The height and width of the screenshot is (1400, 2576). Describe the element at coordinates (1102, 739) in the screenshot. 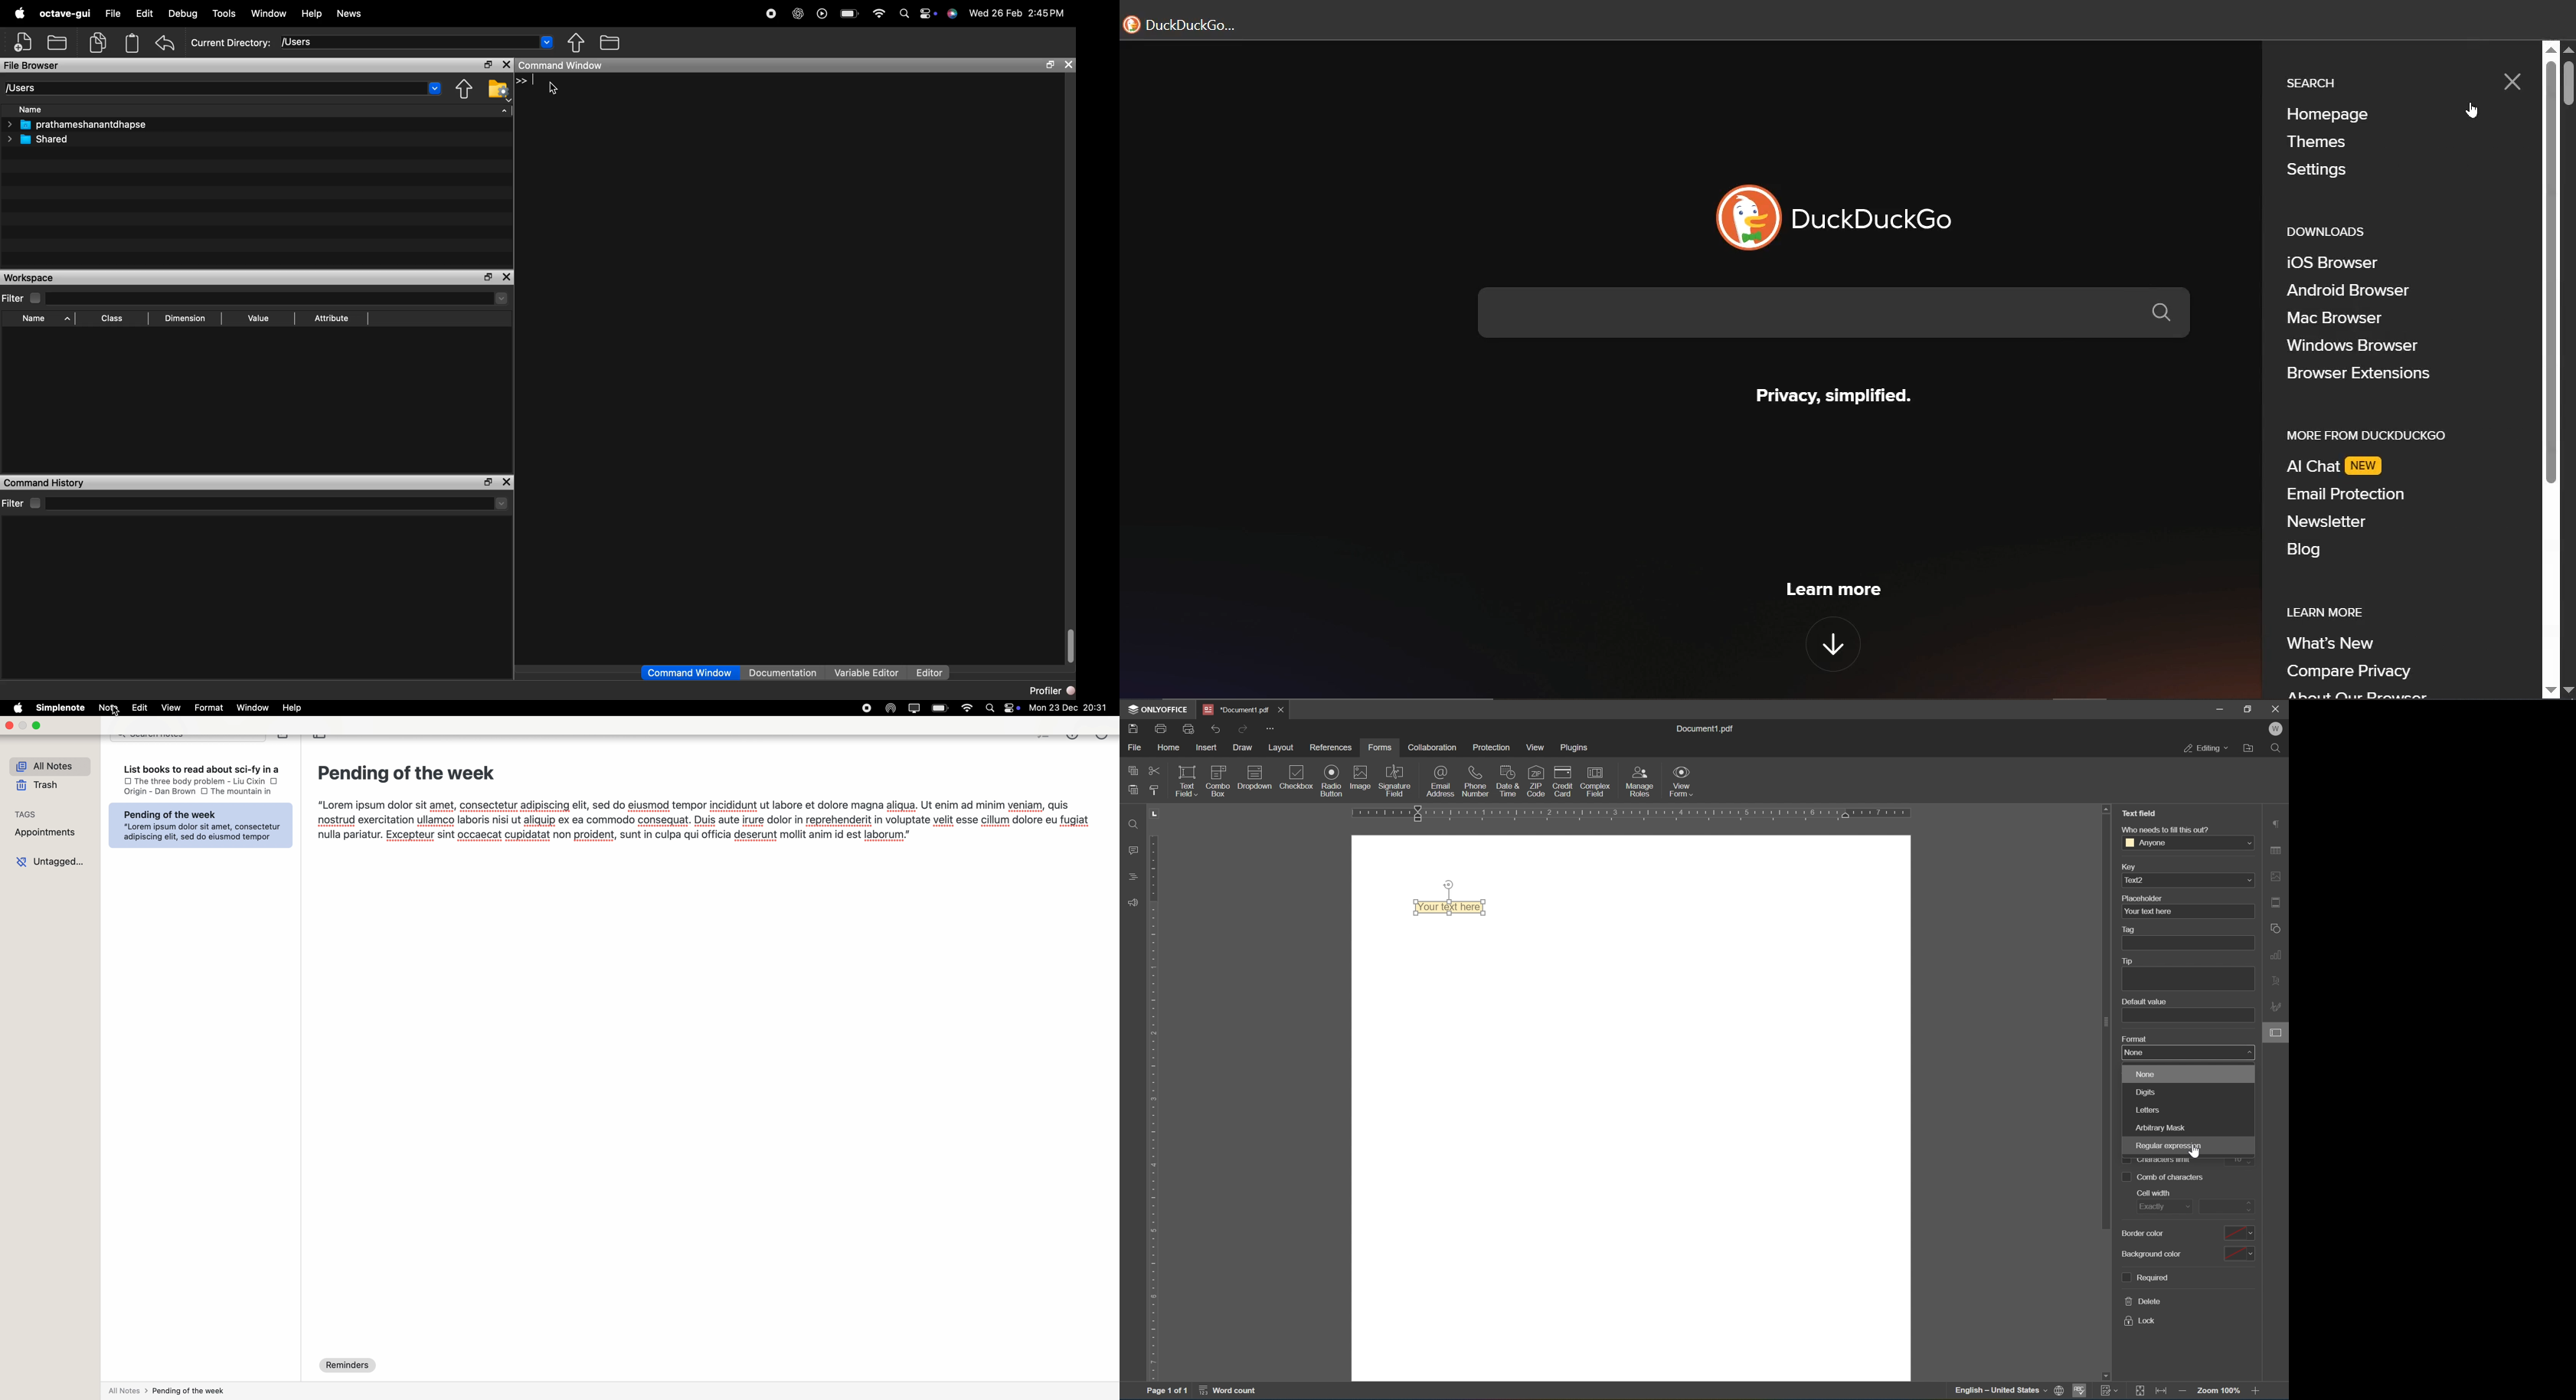

I see `more options` at that location.